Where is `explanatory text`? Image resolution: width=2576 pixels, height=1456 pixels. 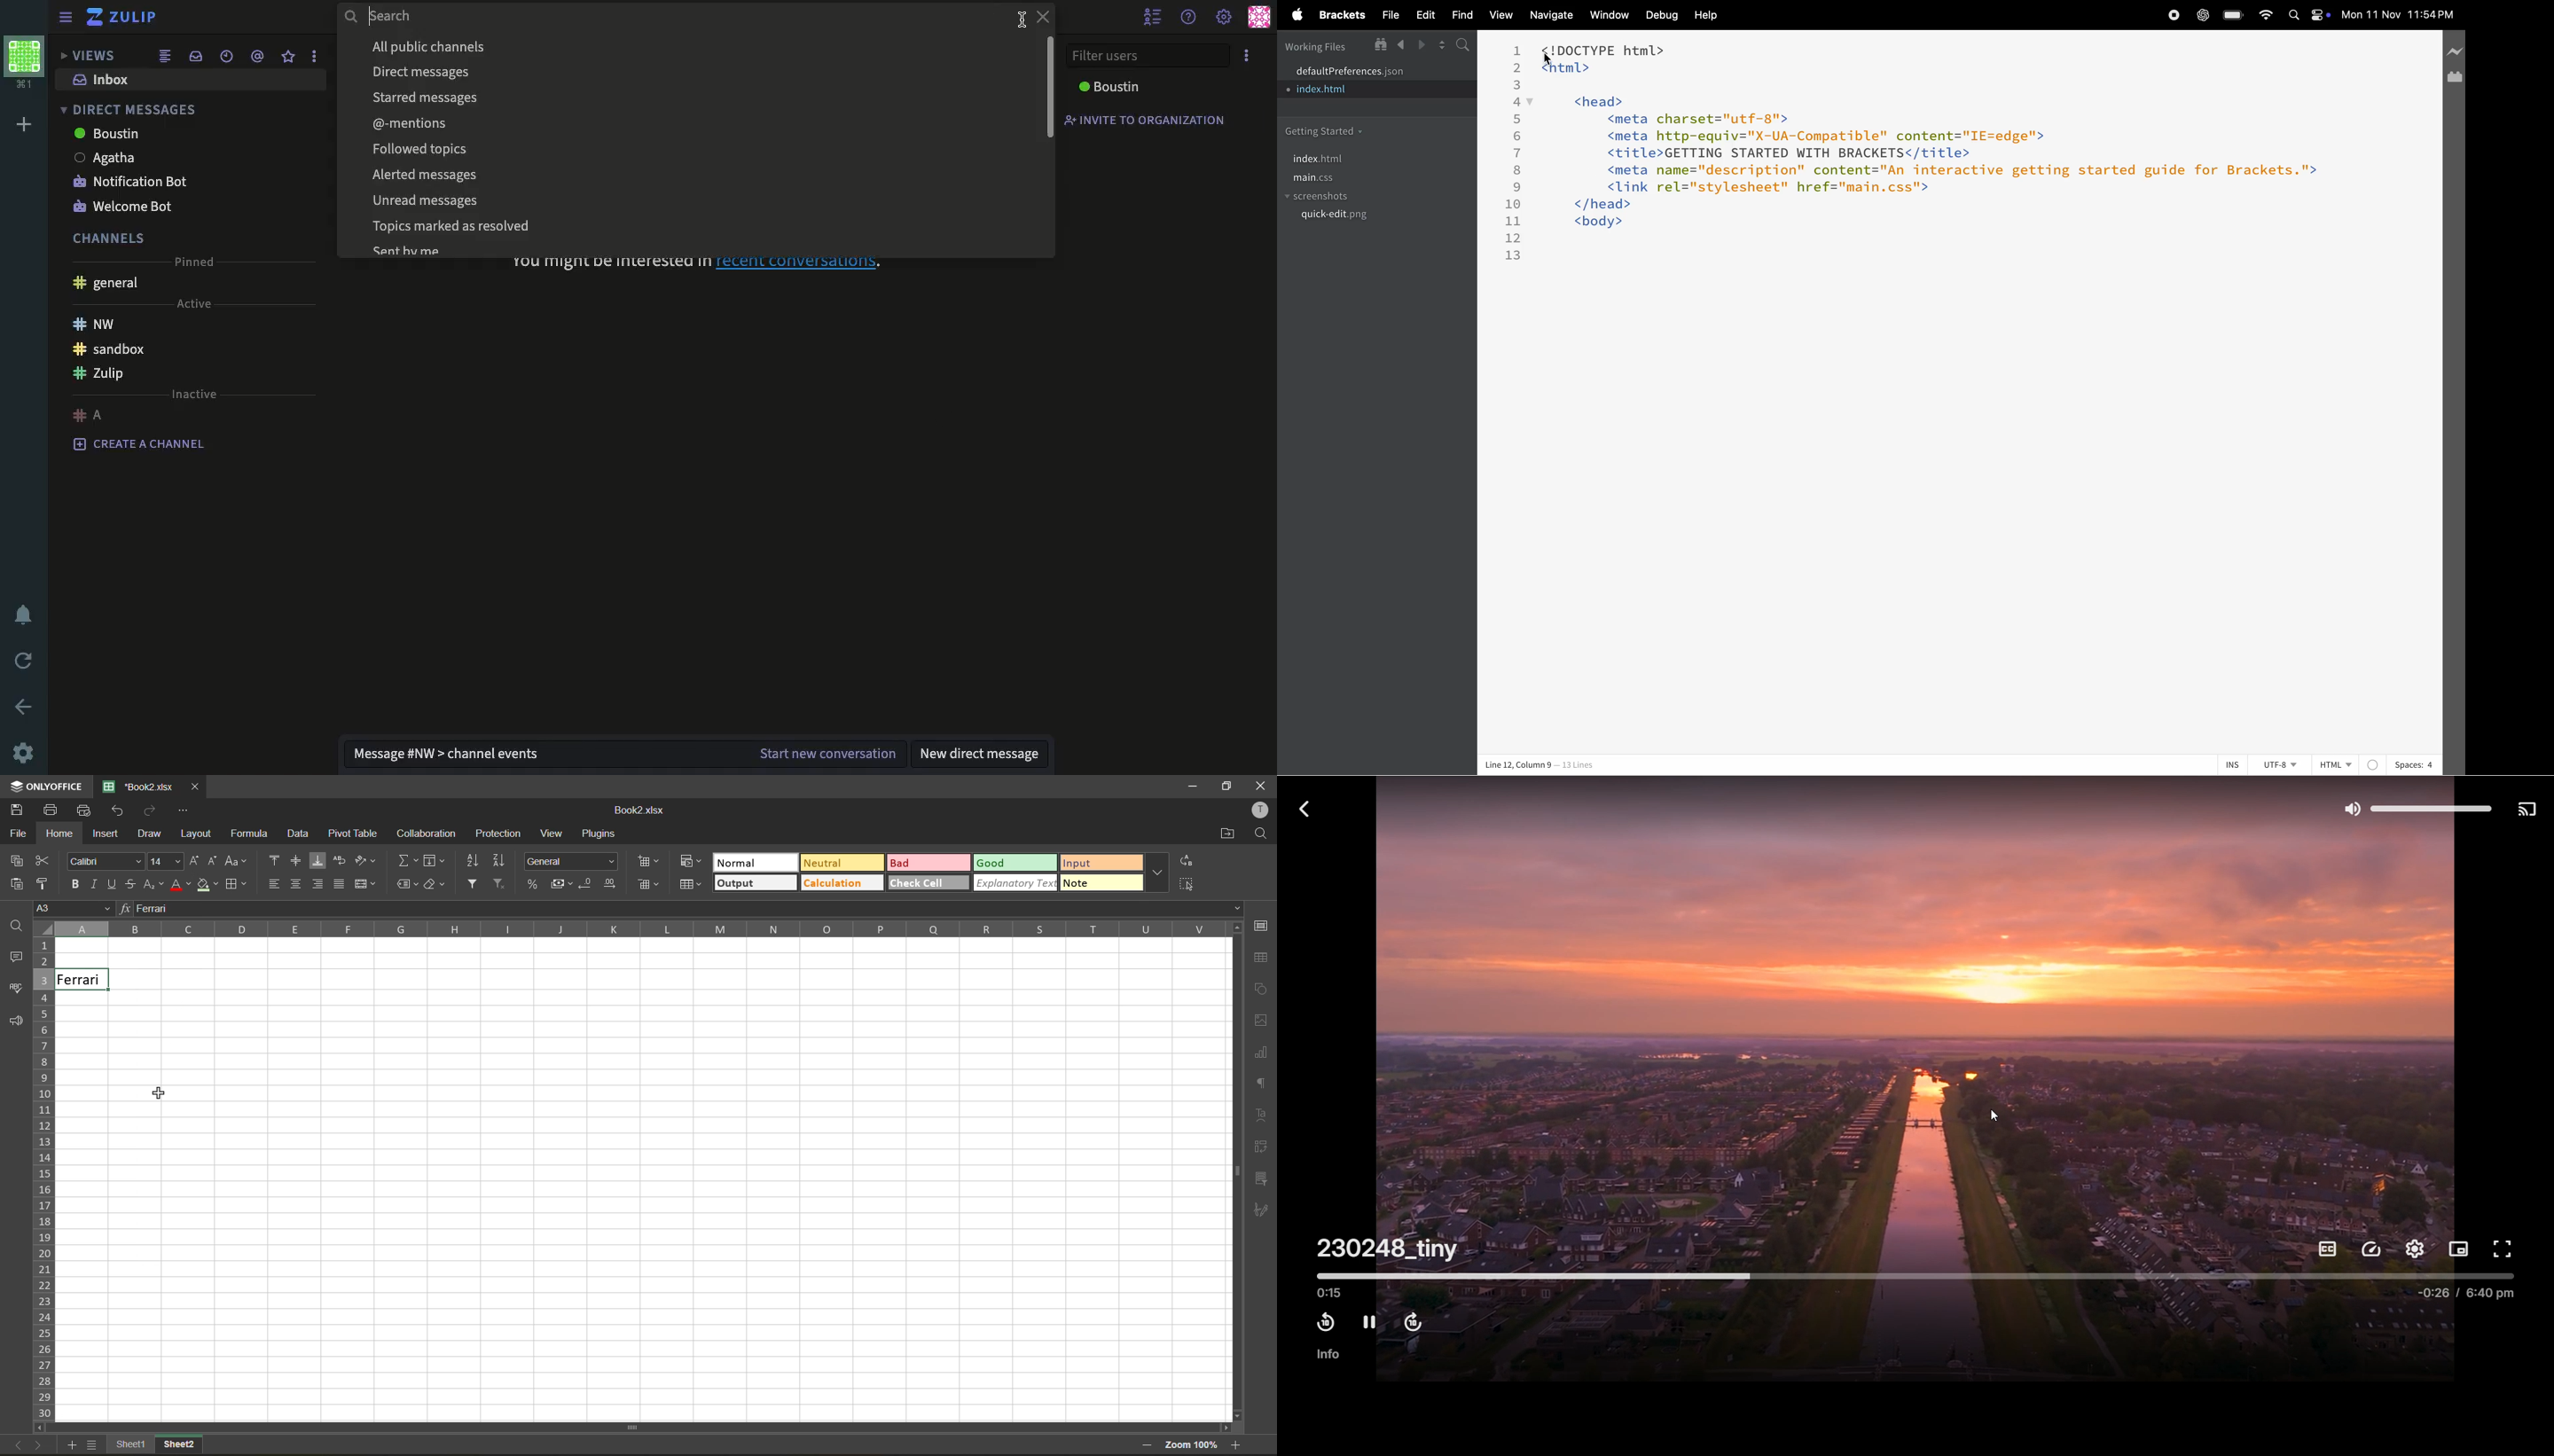
explanatory text is located at coordinates (1016, 883).